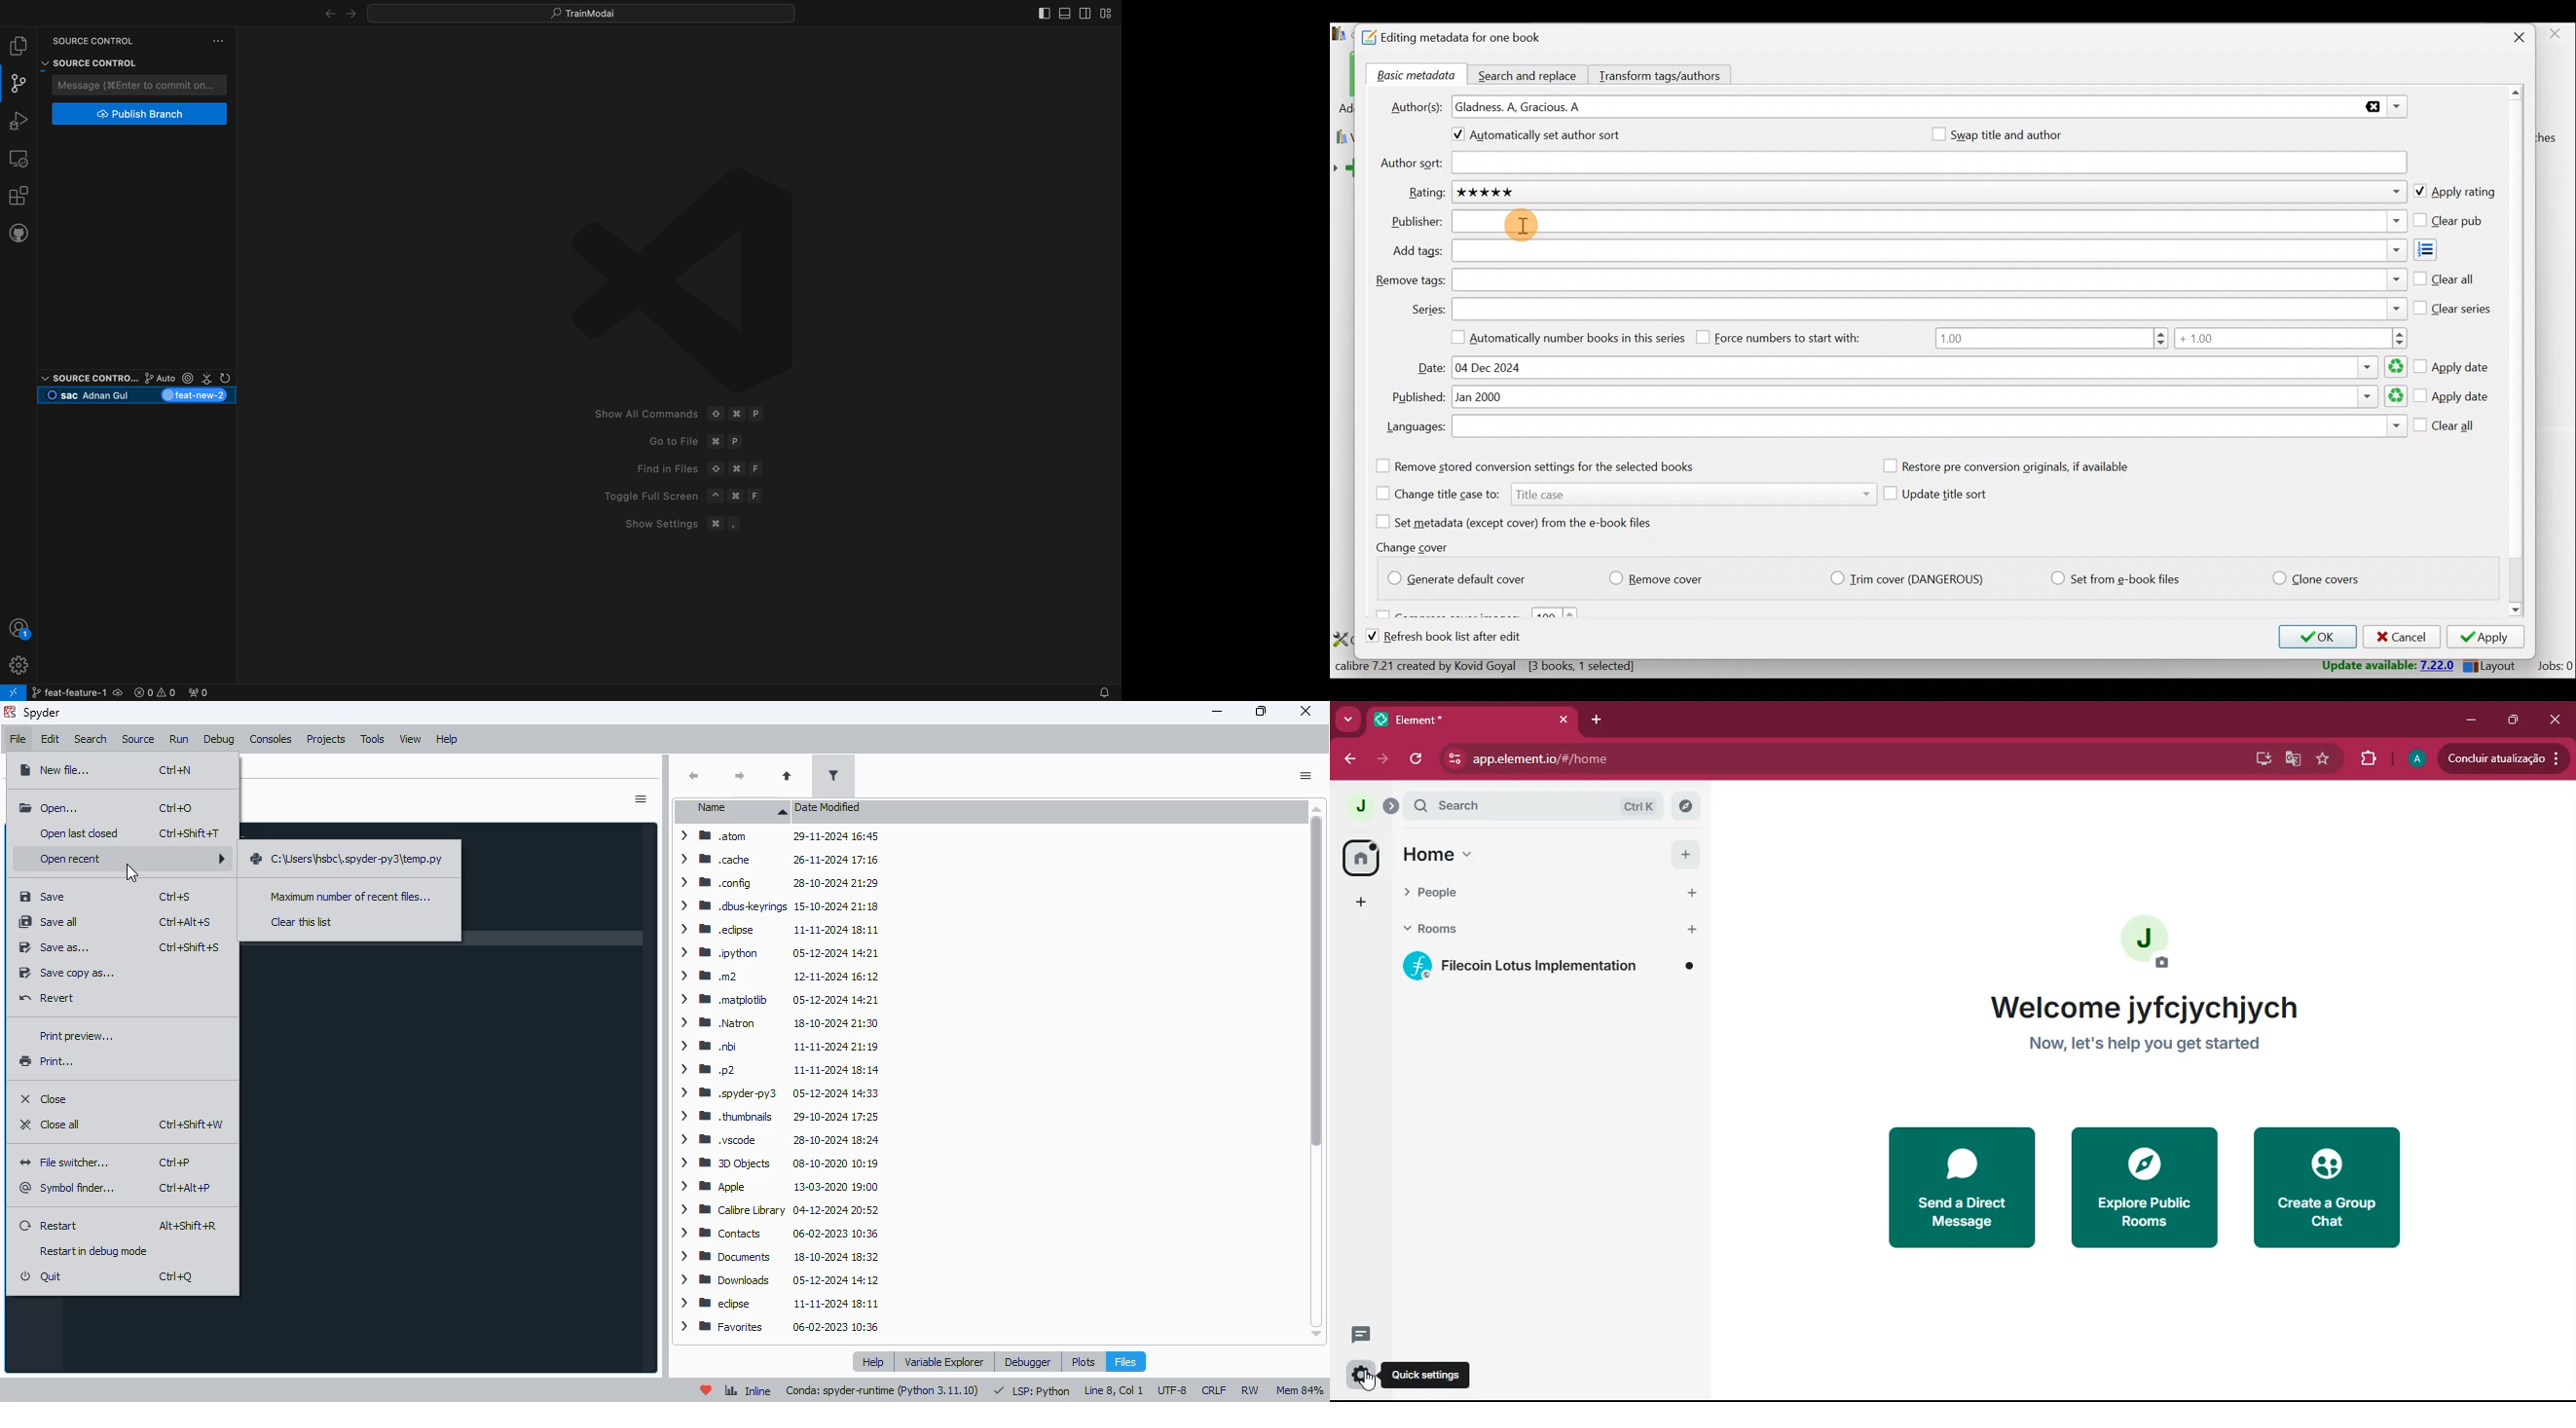  Describe the element at coordinates (185, 1189) in the screenshot. I see `shortcut for symbol finder` at that location.